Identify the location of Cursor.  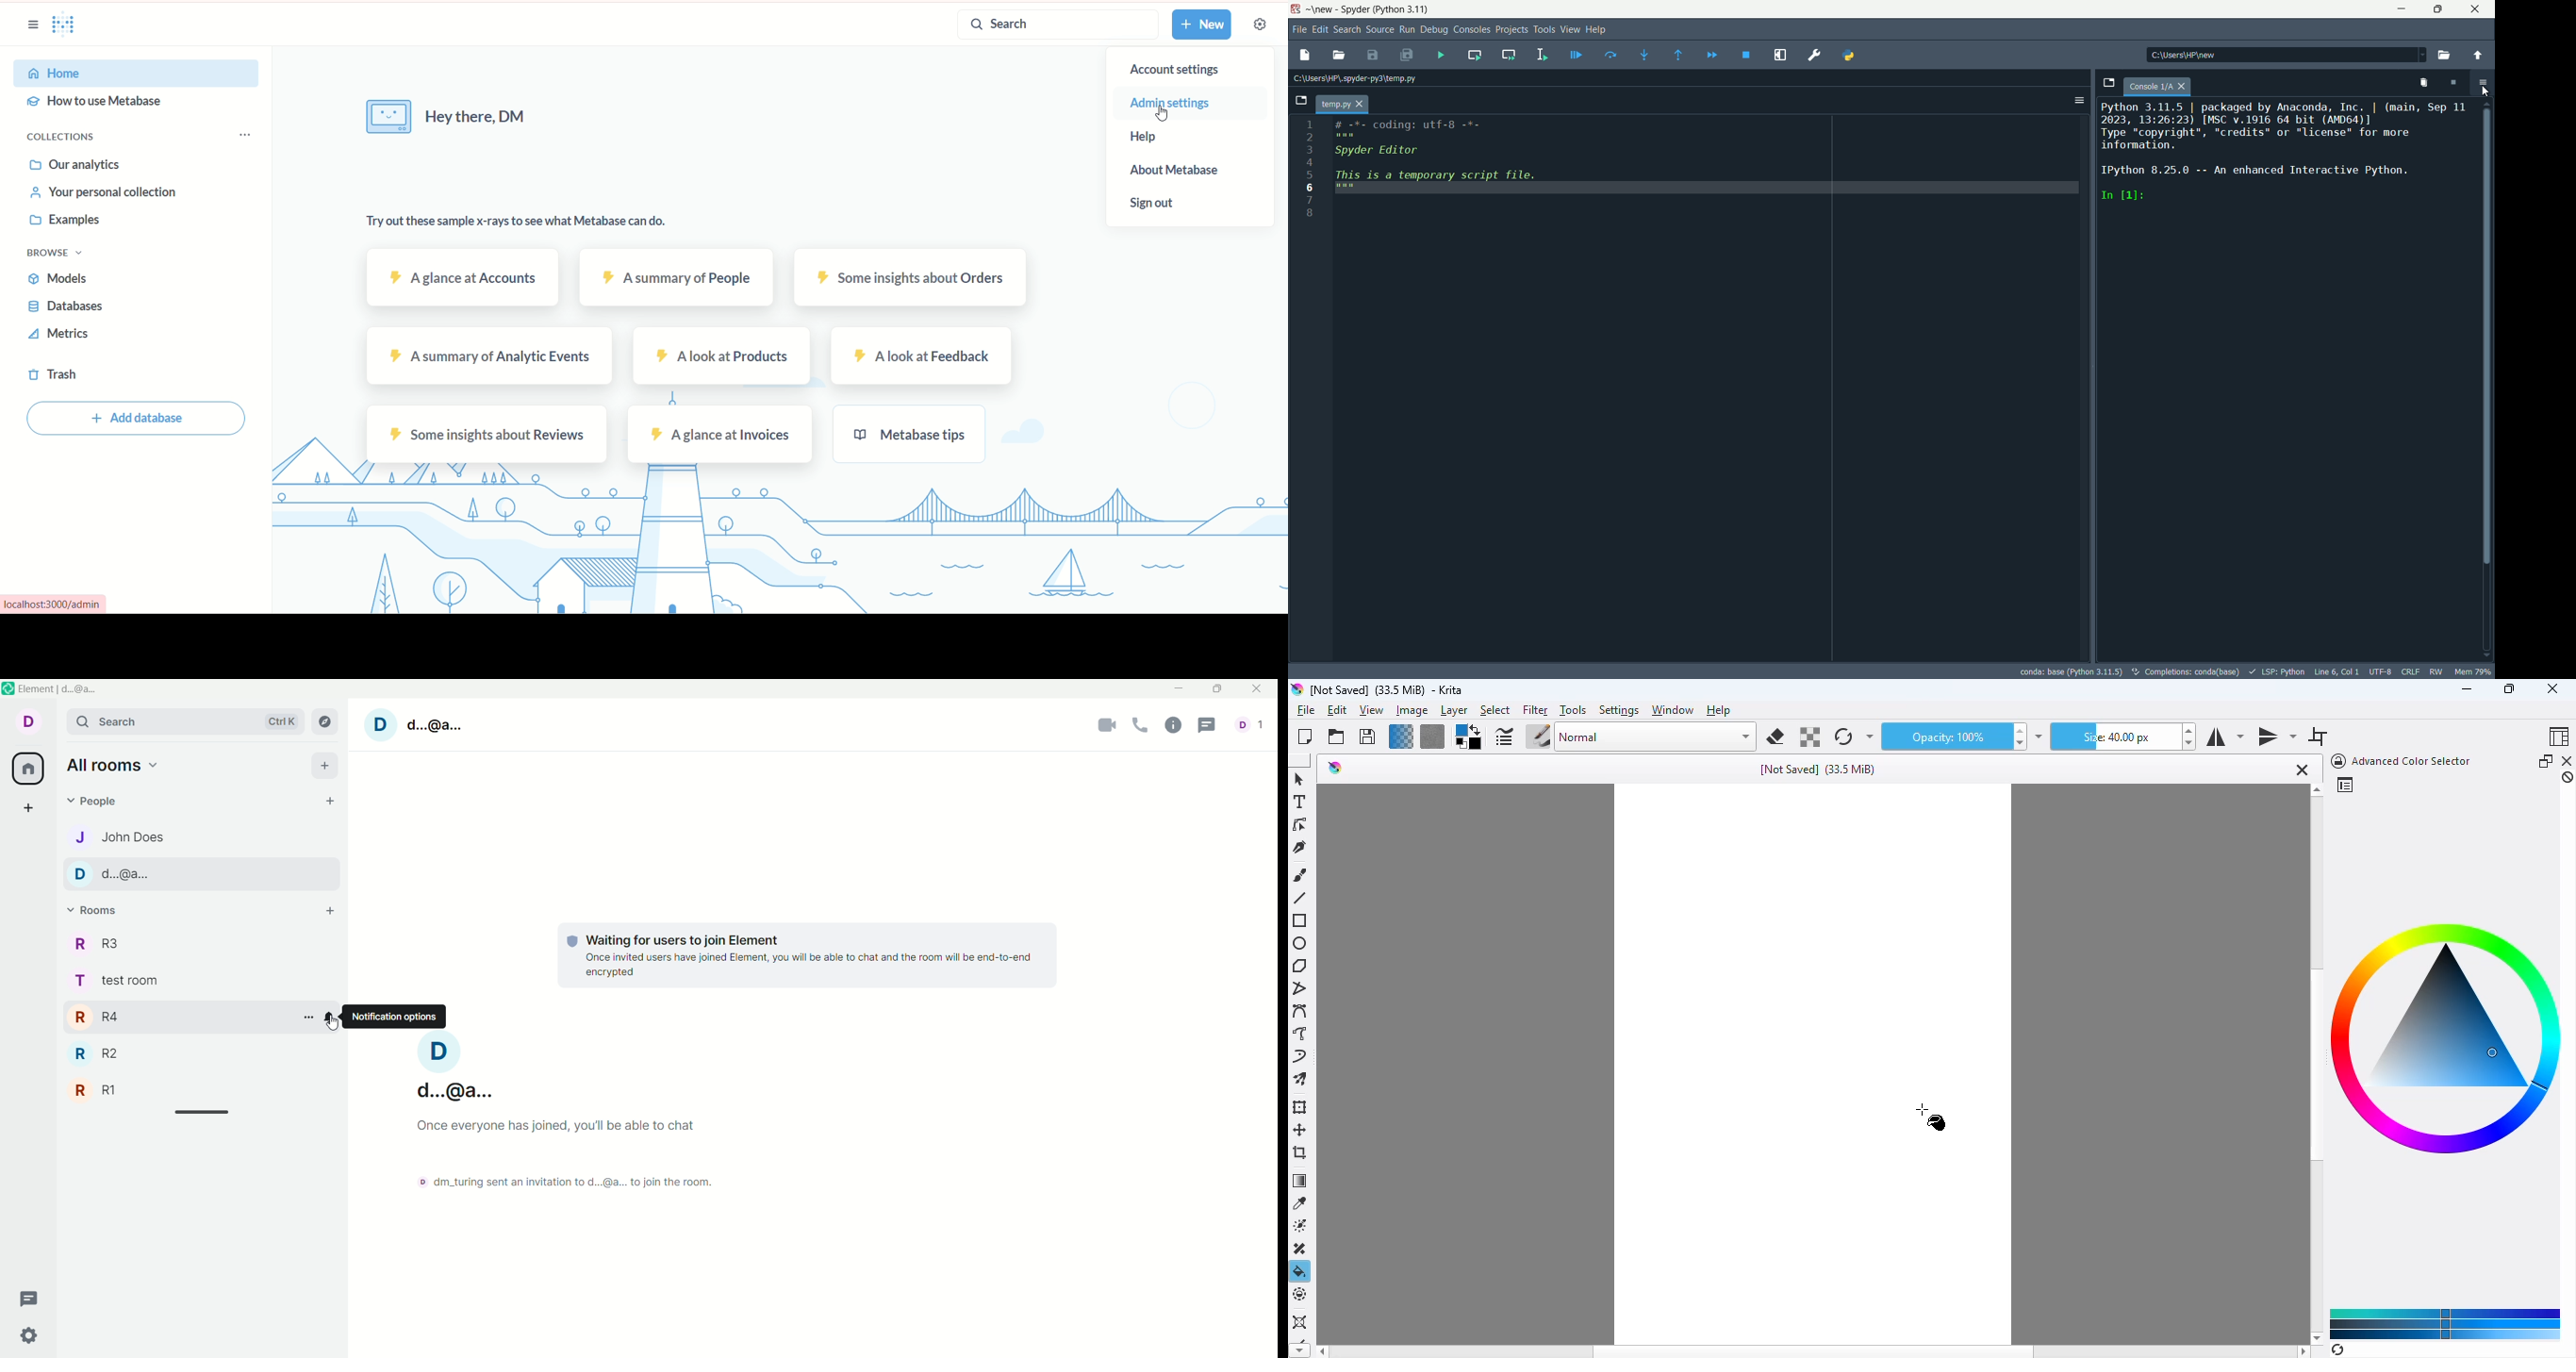
(333, 1022).